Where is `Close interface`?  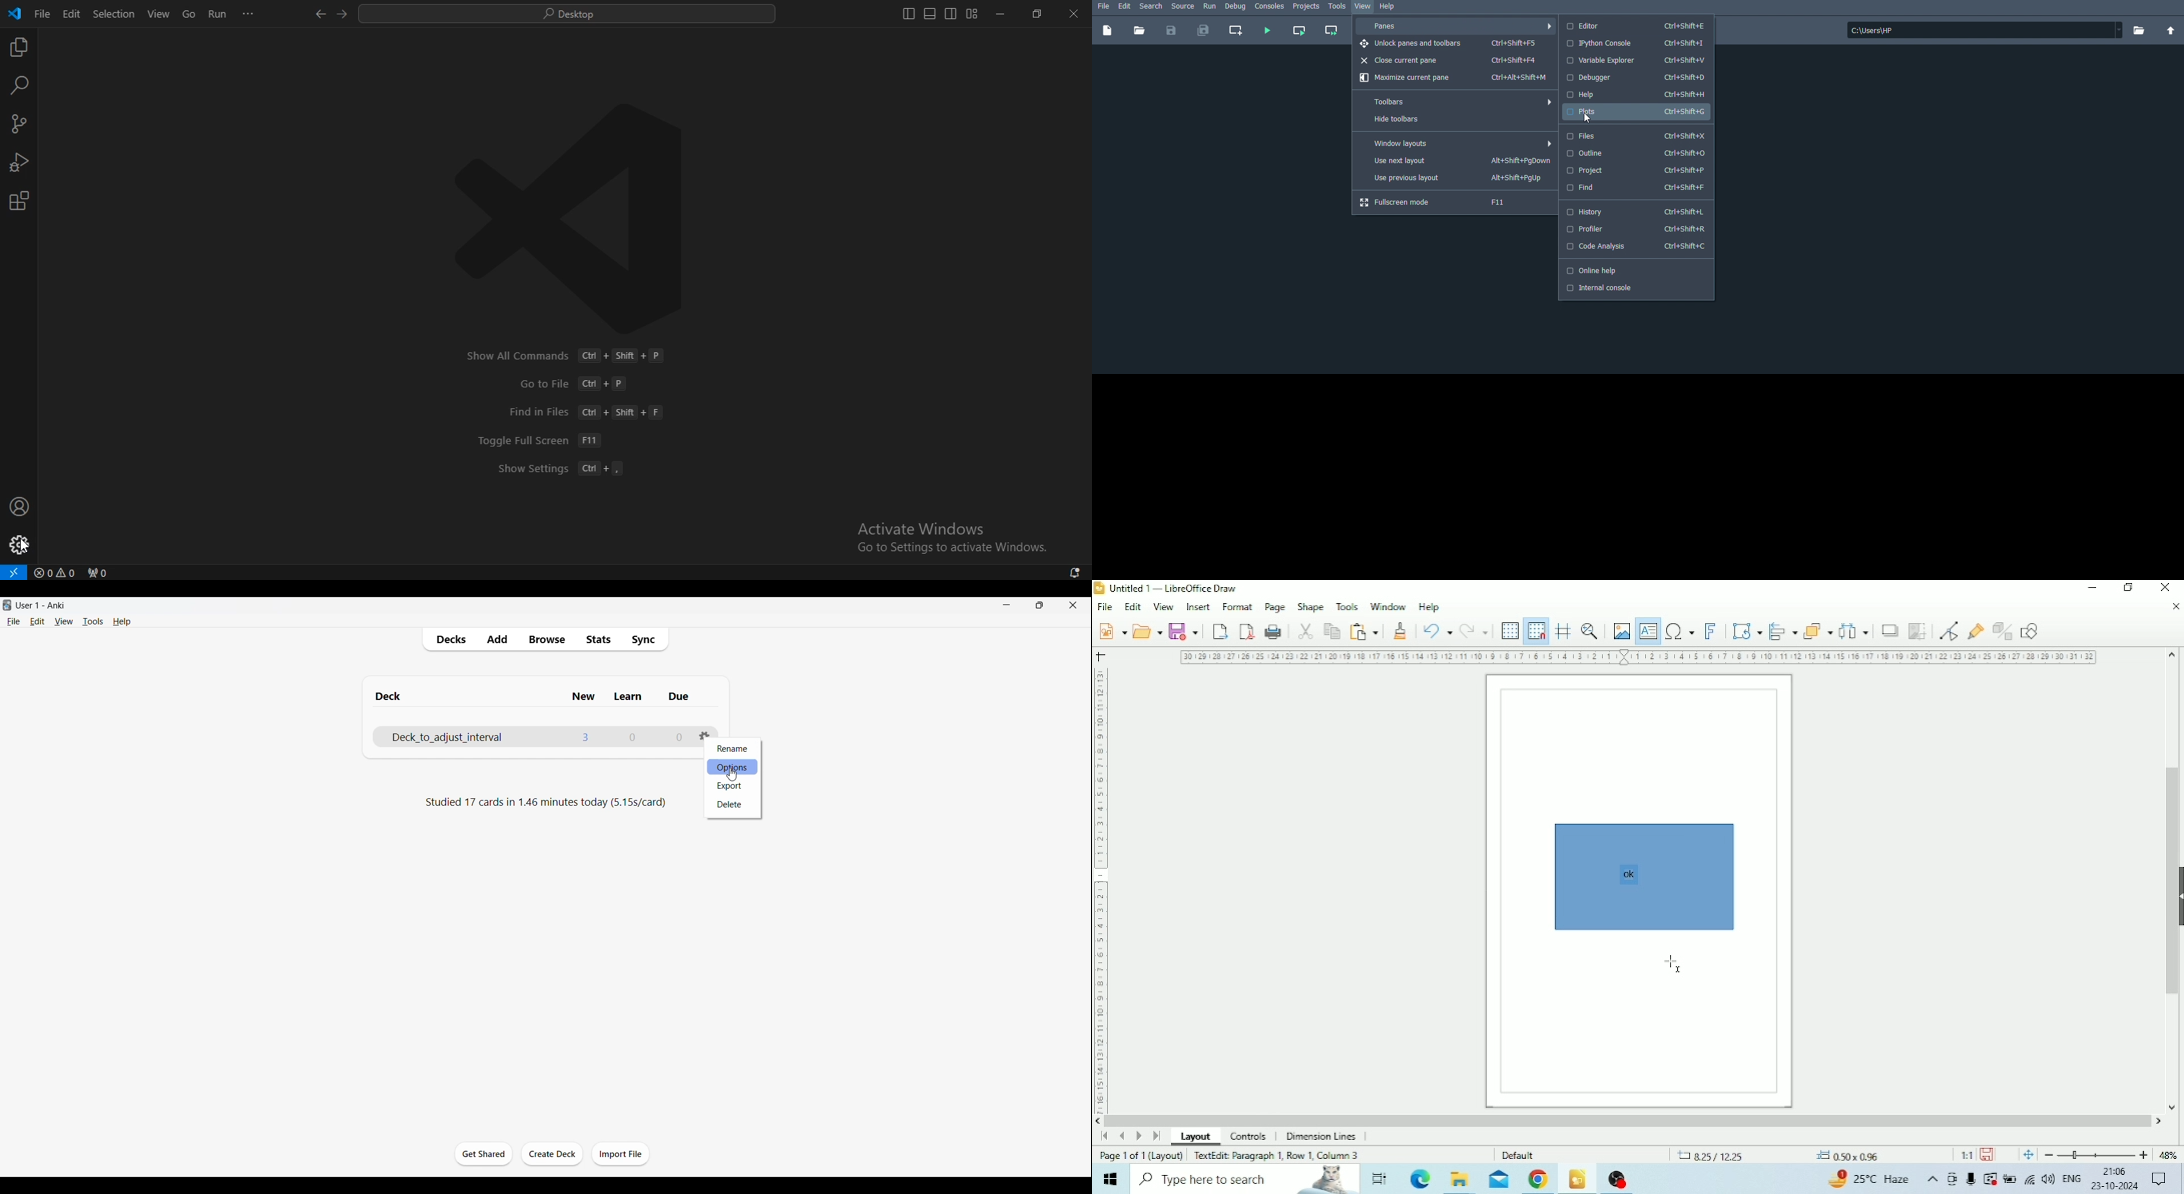 Close interface is located at coordinates (1073, 605).